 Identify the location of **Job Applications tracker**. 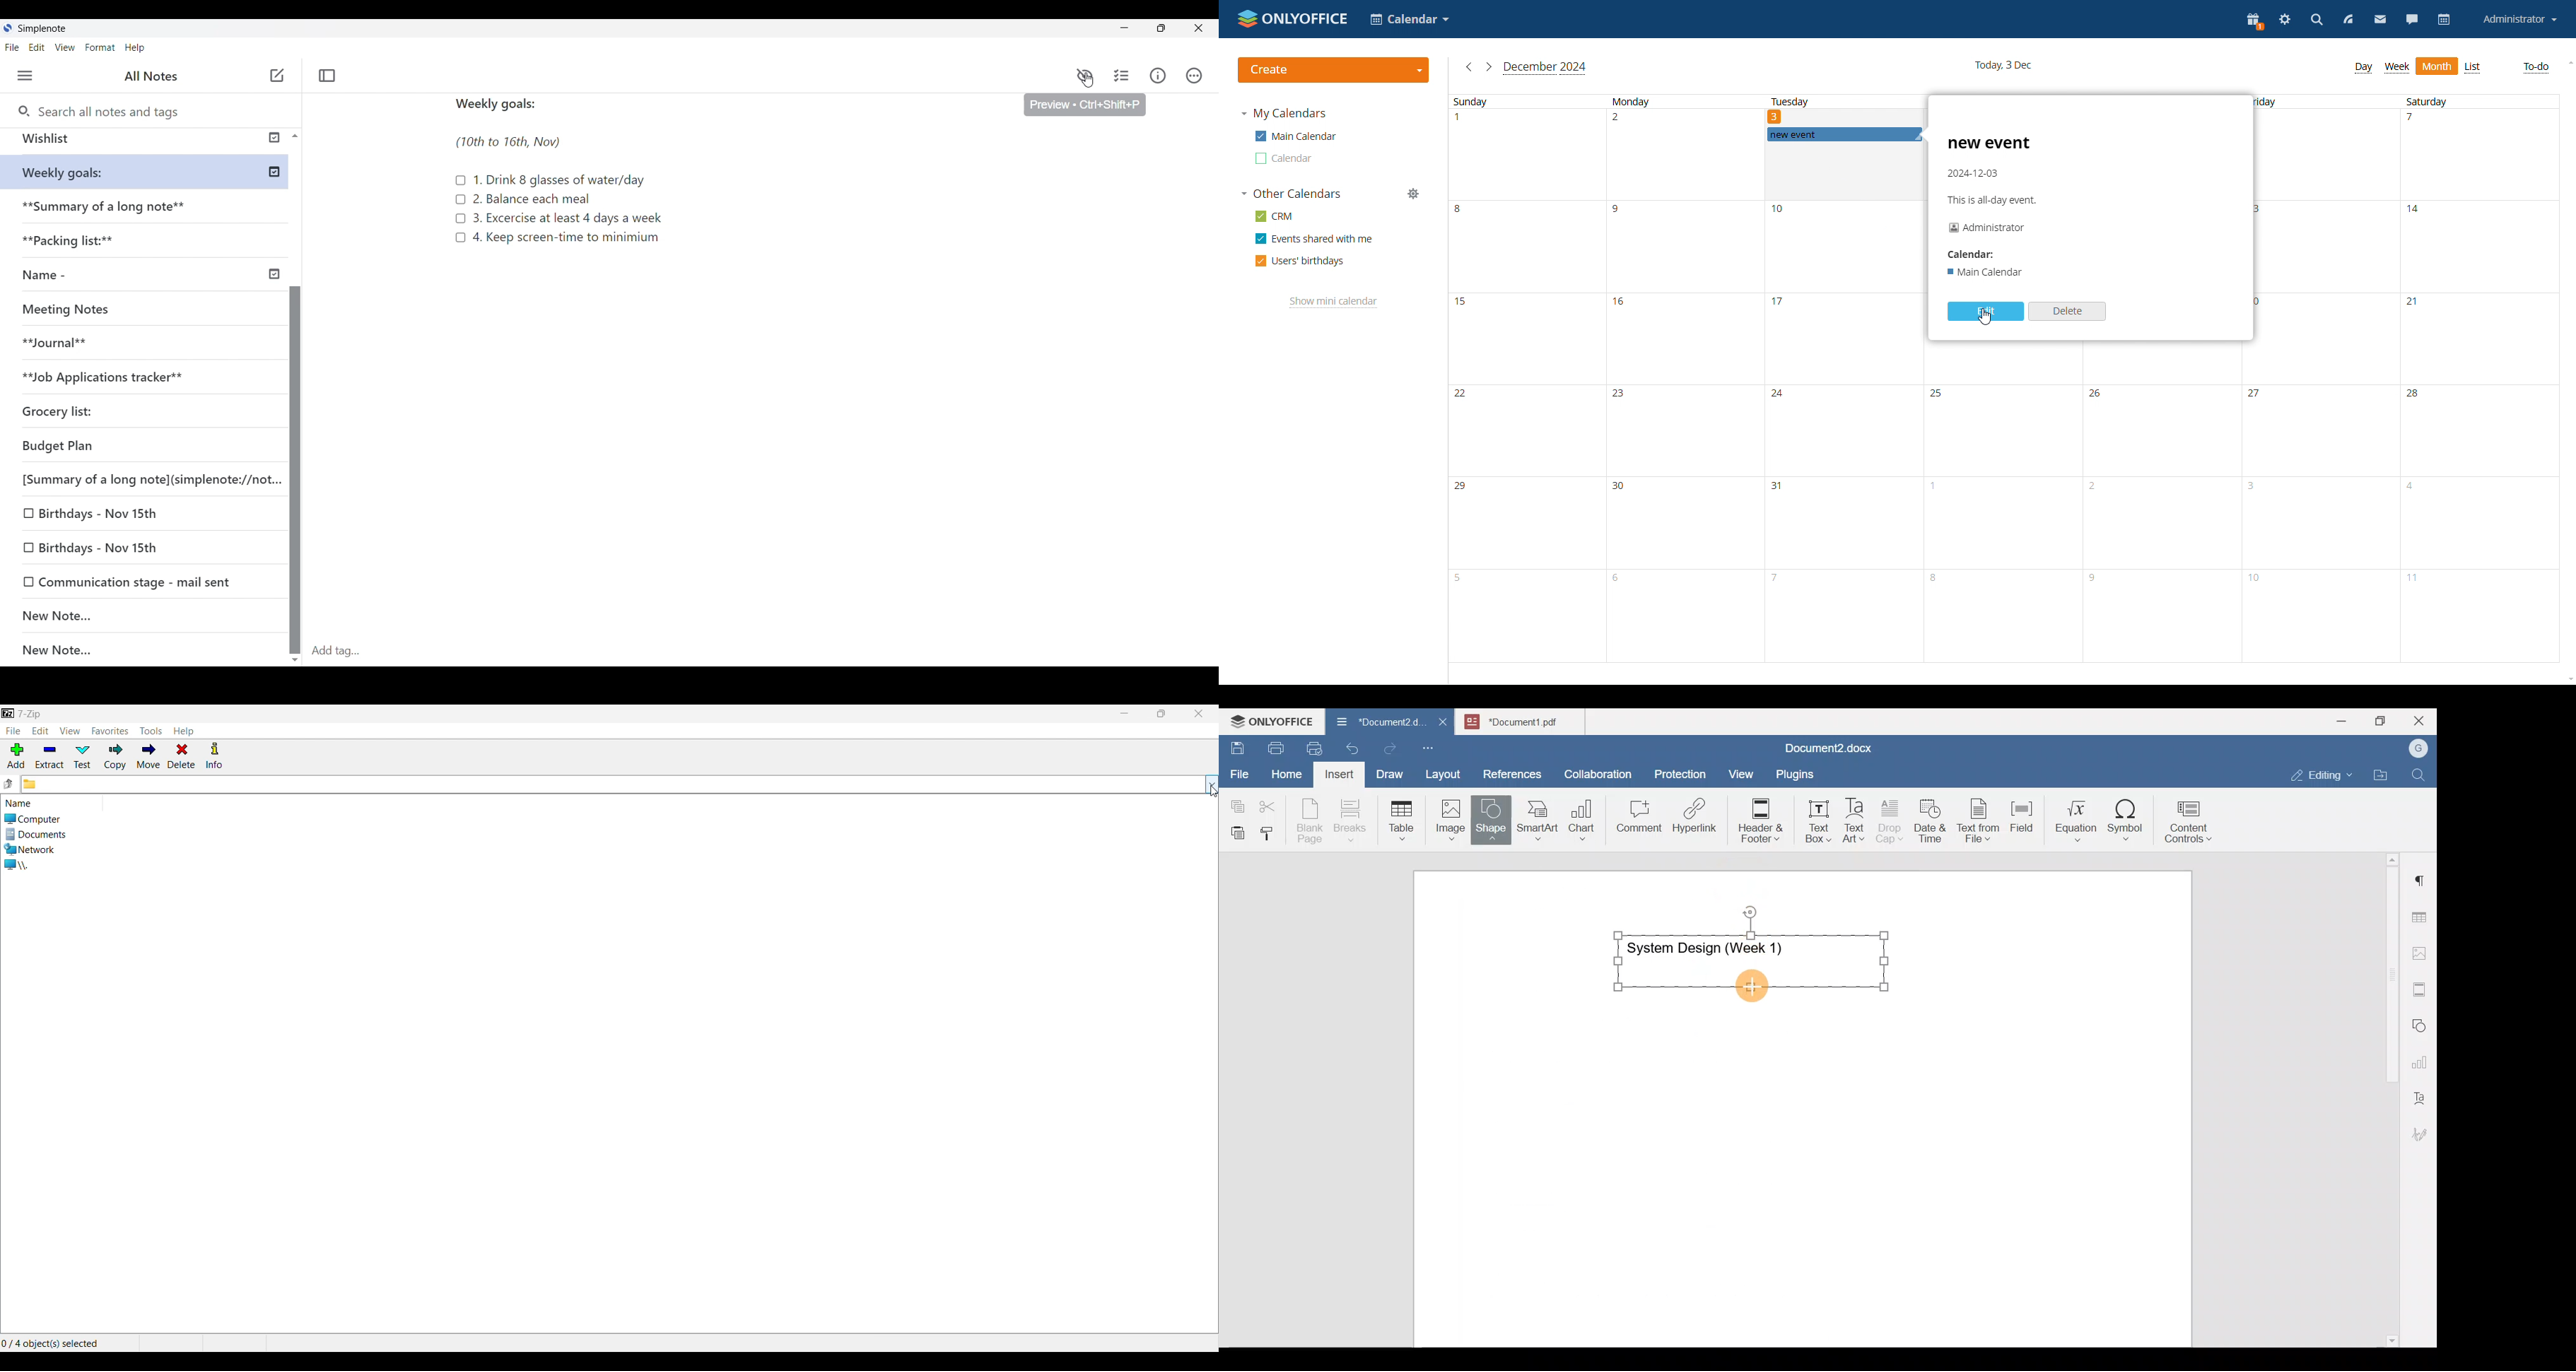
(115, 376).